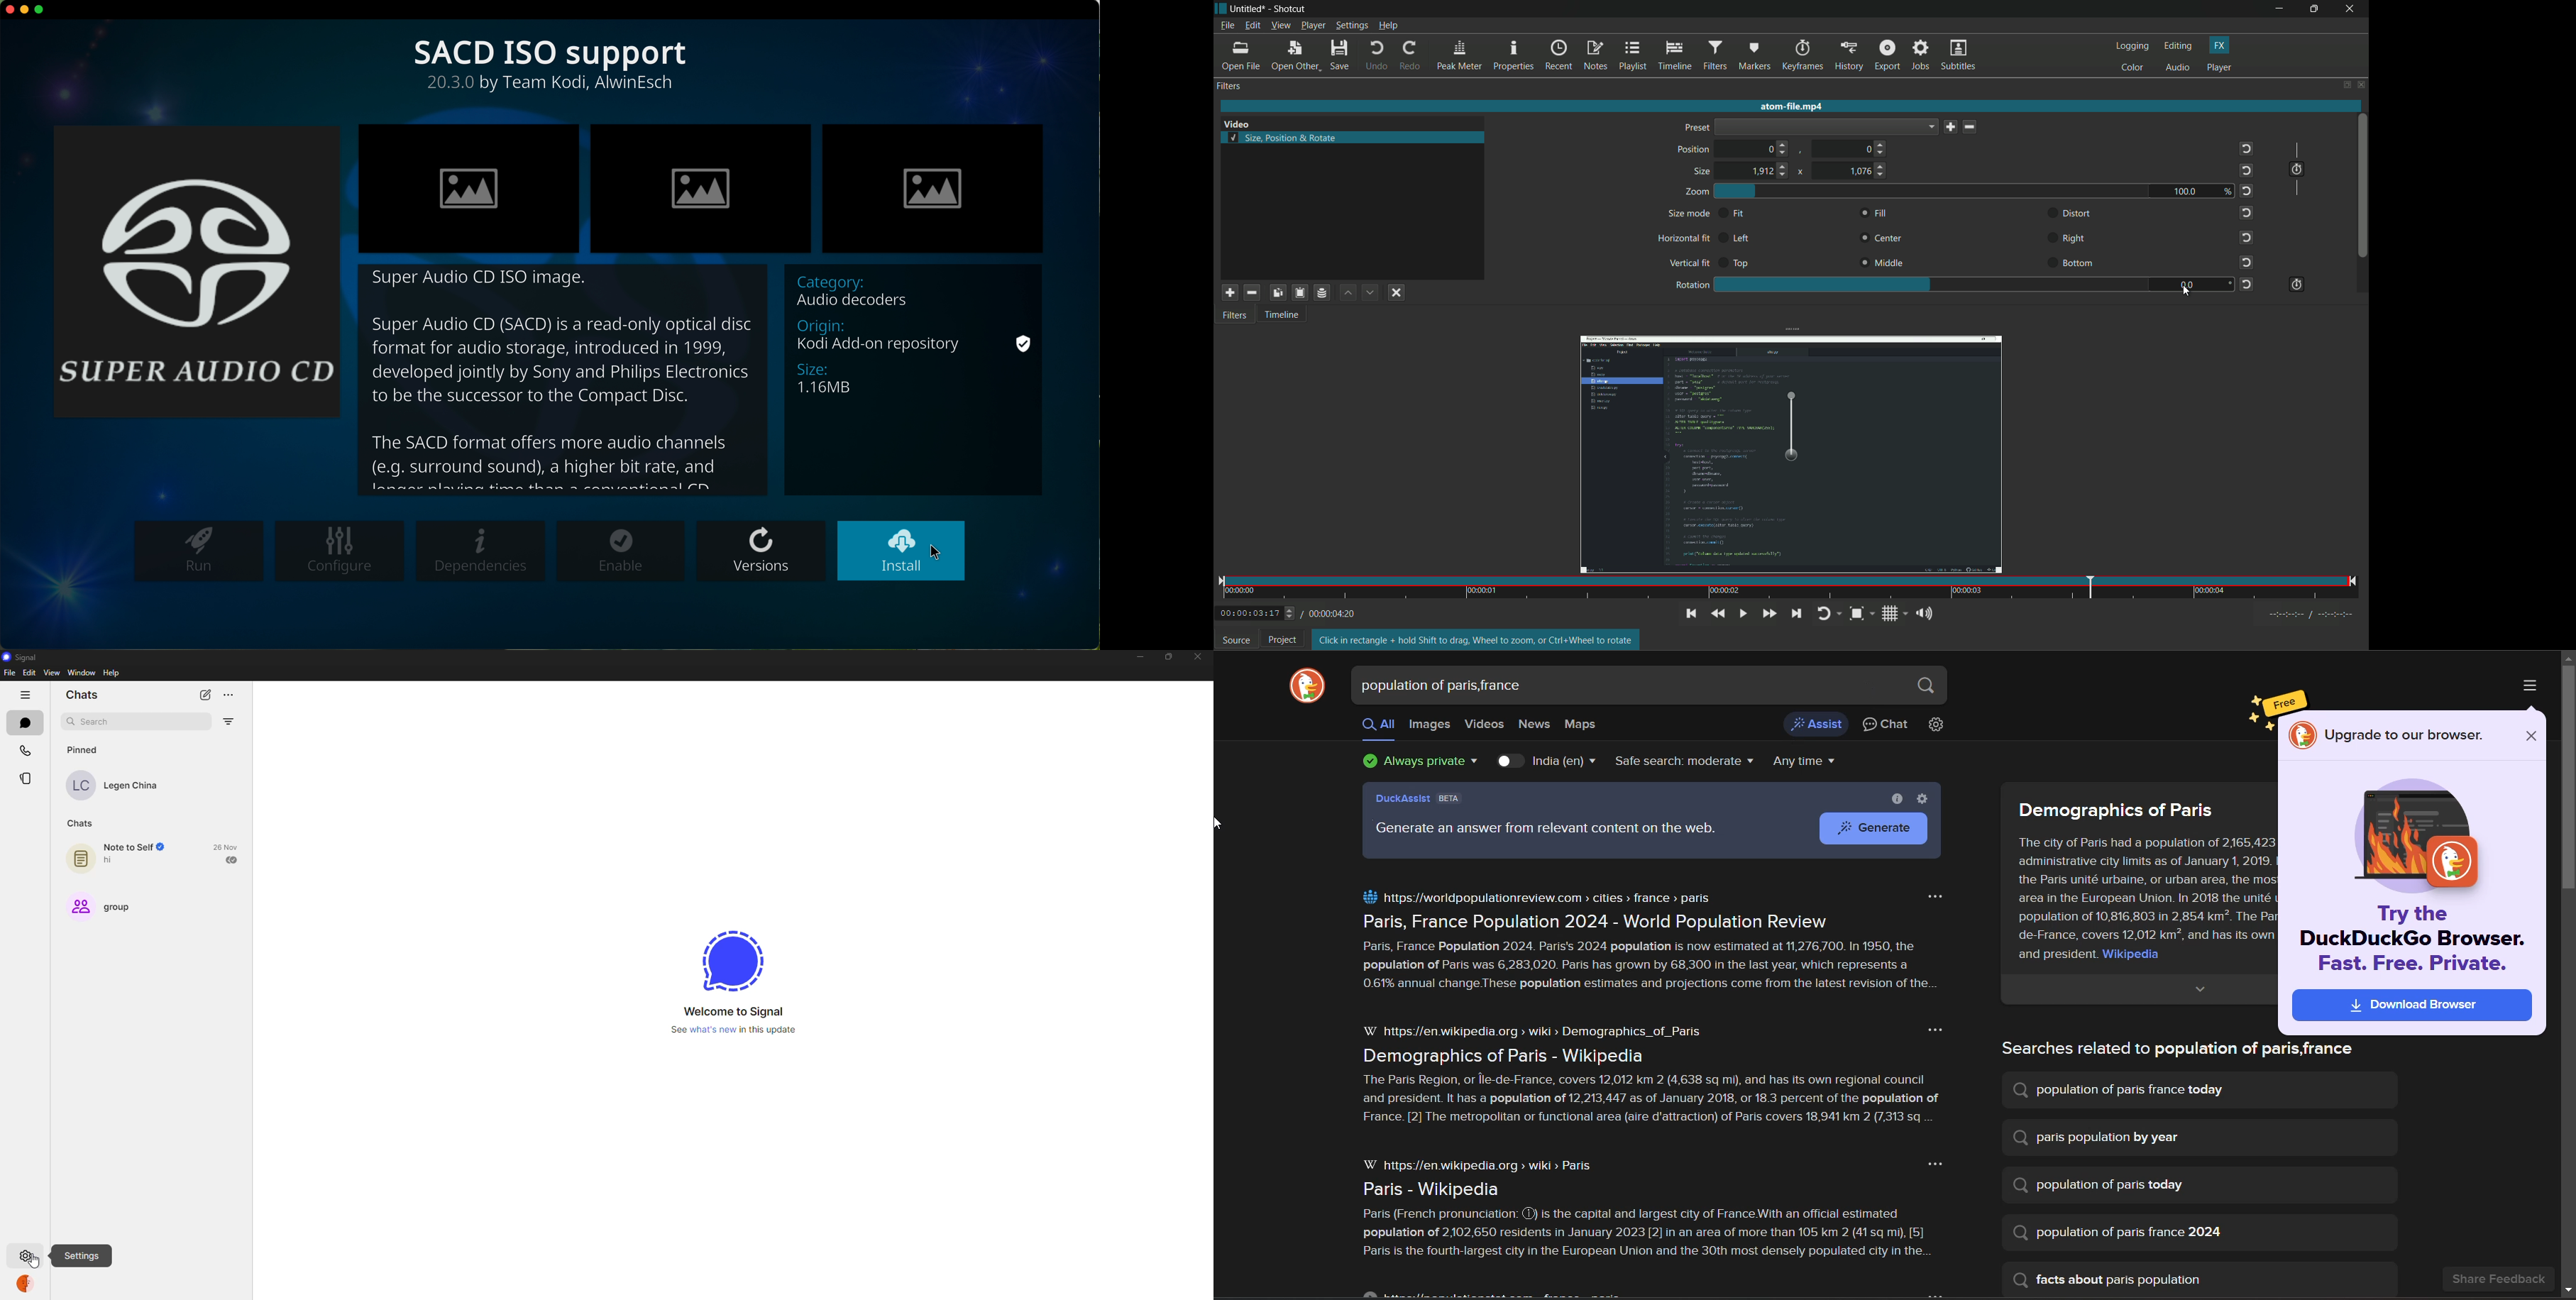 The width and height of the screenshot is (2576, 1316). I want to click on atom-file.mp4 (imported video name), so click(1802, 107).